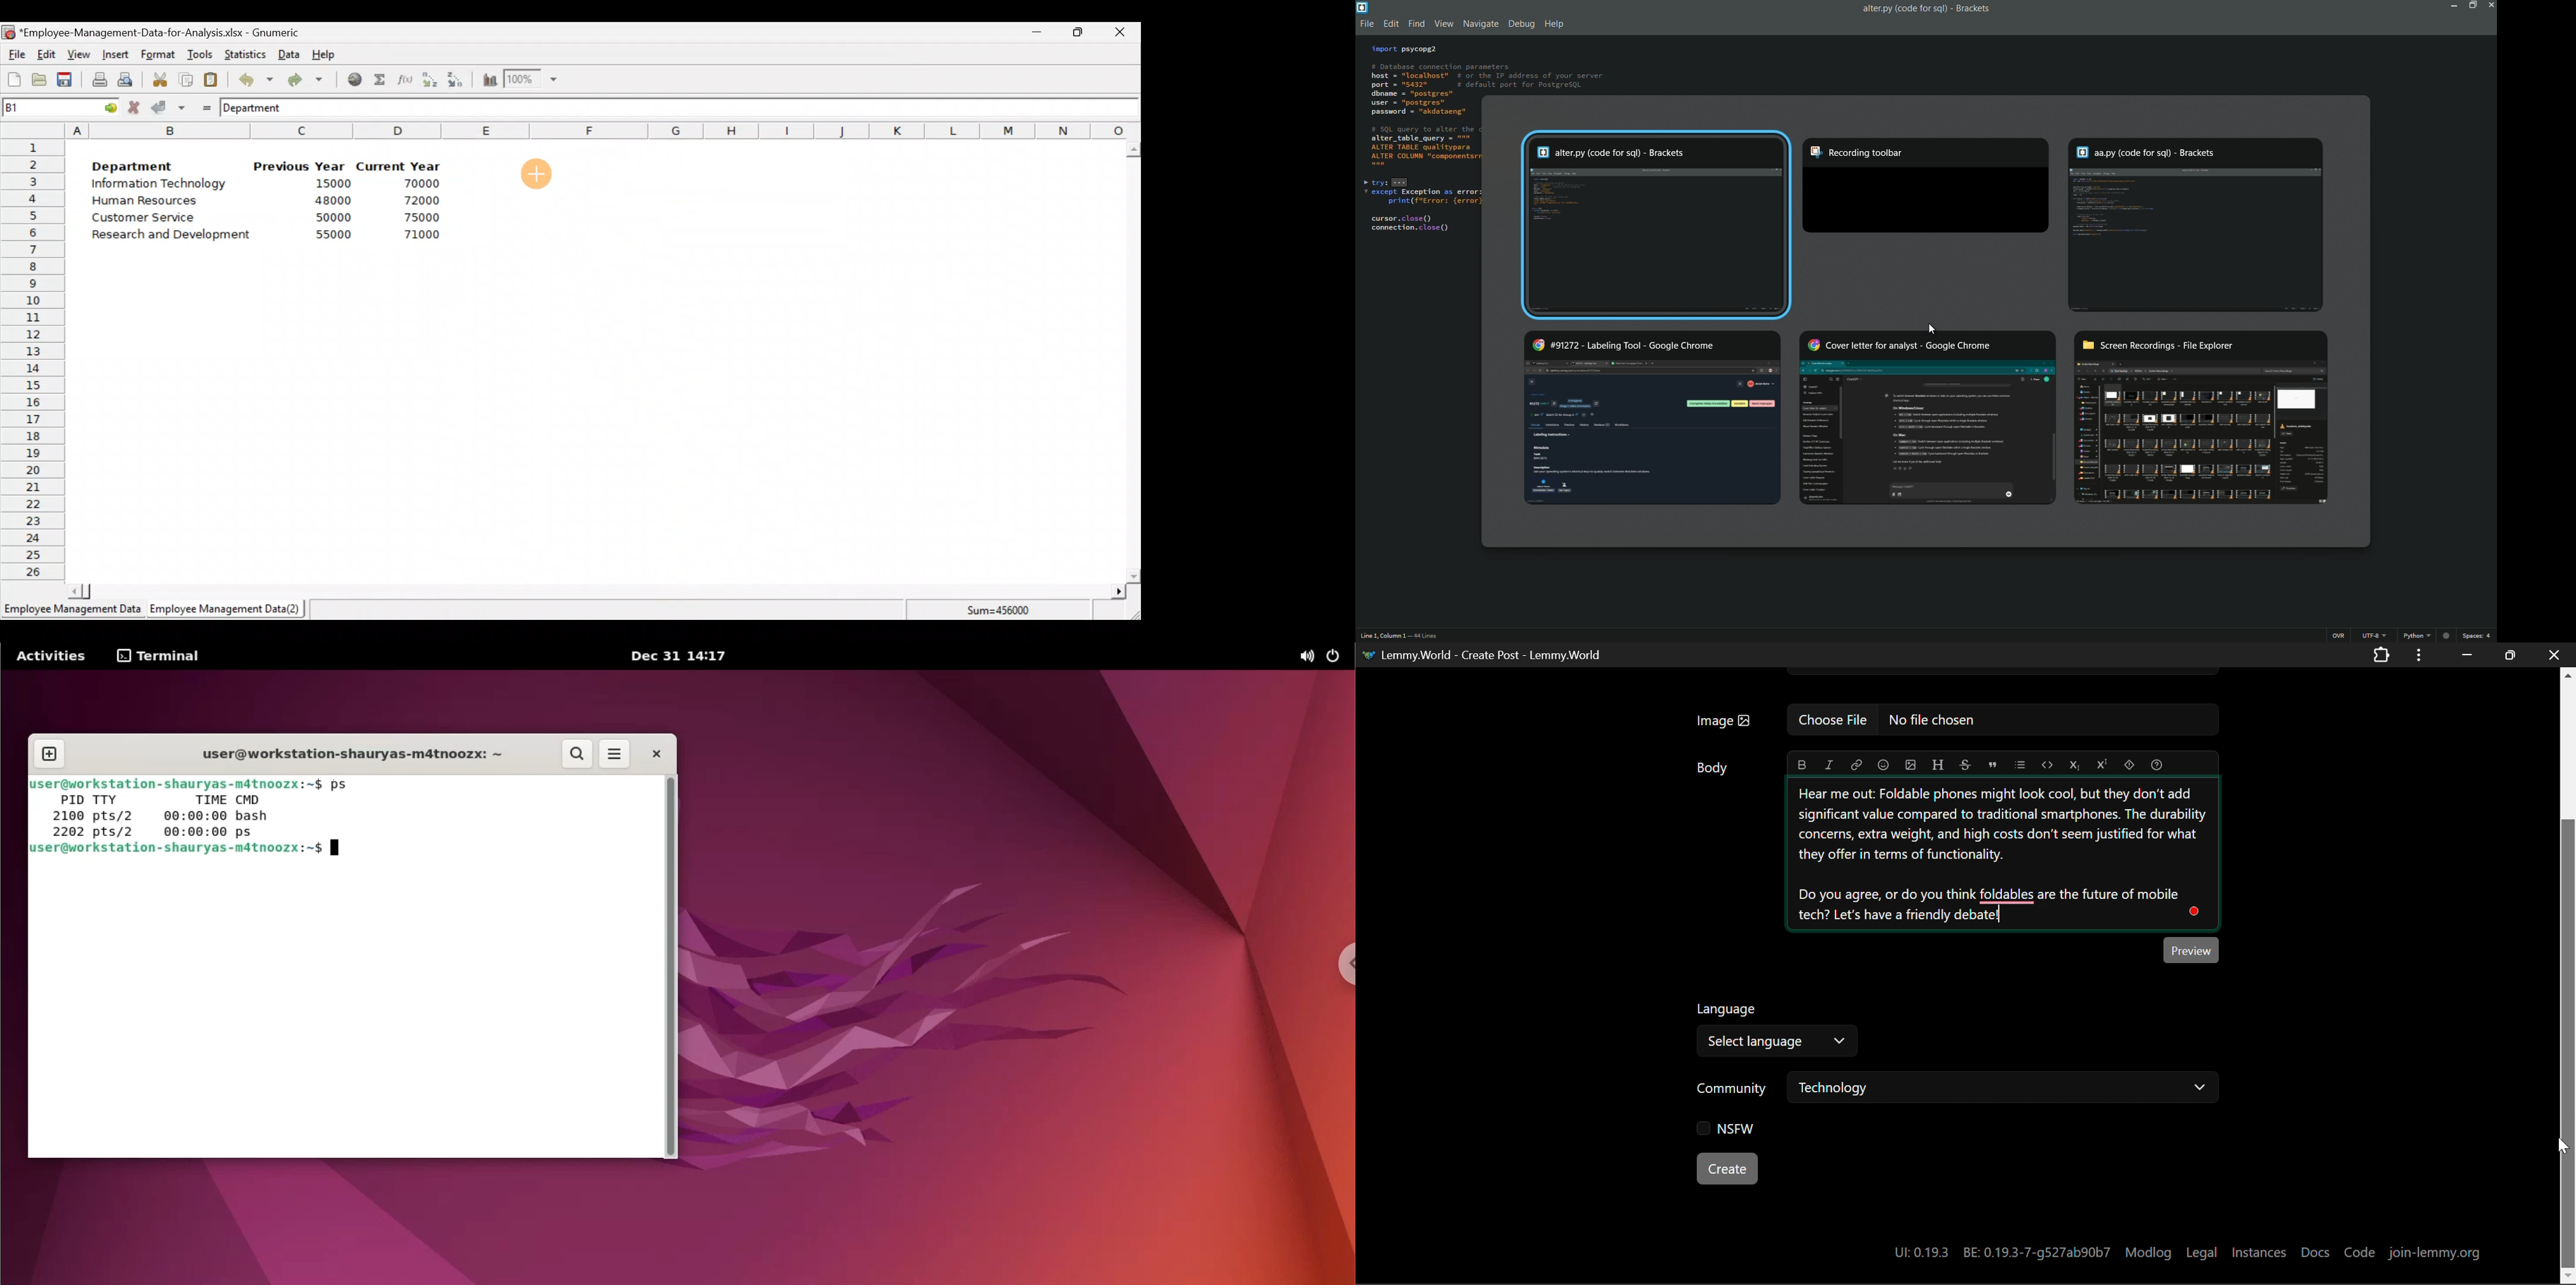 The width and height of the screenshot is (2576, 1288). I want to click on Save the current workbook, so click(68, 82).